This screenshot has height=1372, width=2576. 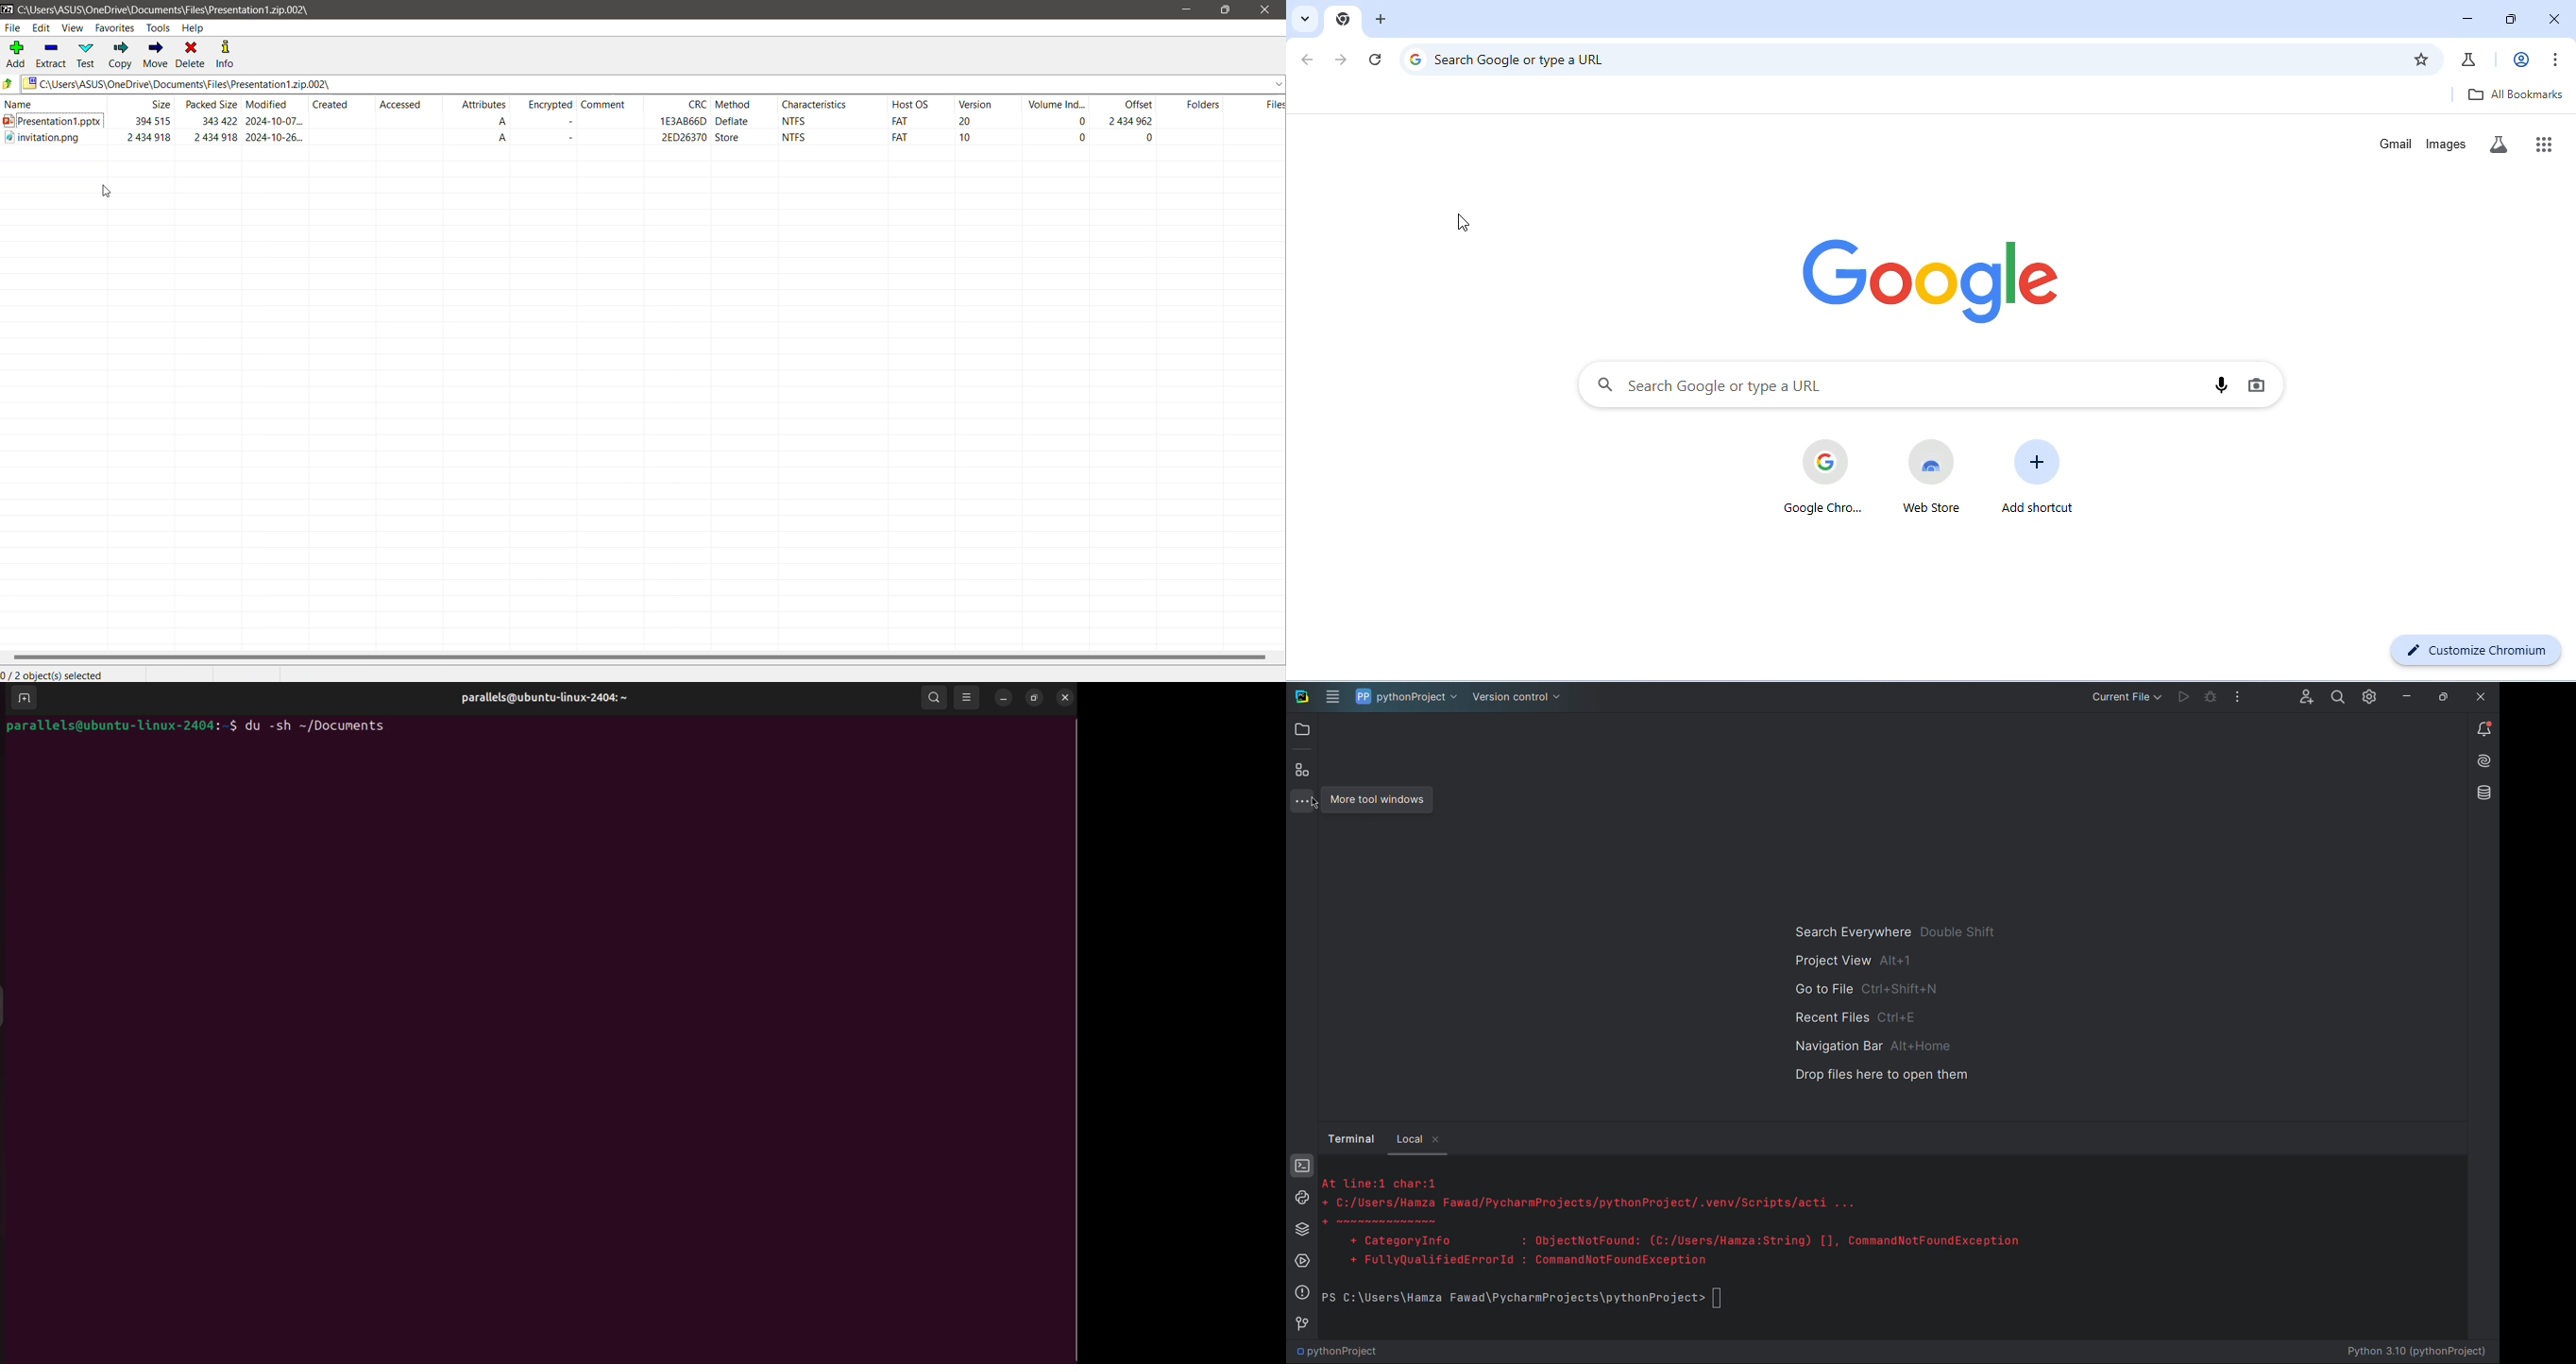 I want to click on all bookmarks, so click(x=2517, y=94).